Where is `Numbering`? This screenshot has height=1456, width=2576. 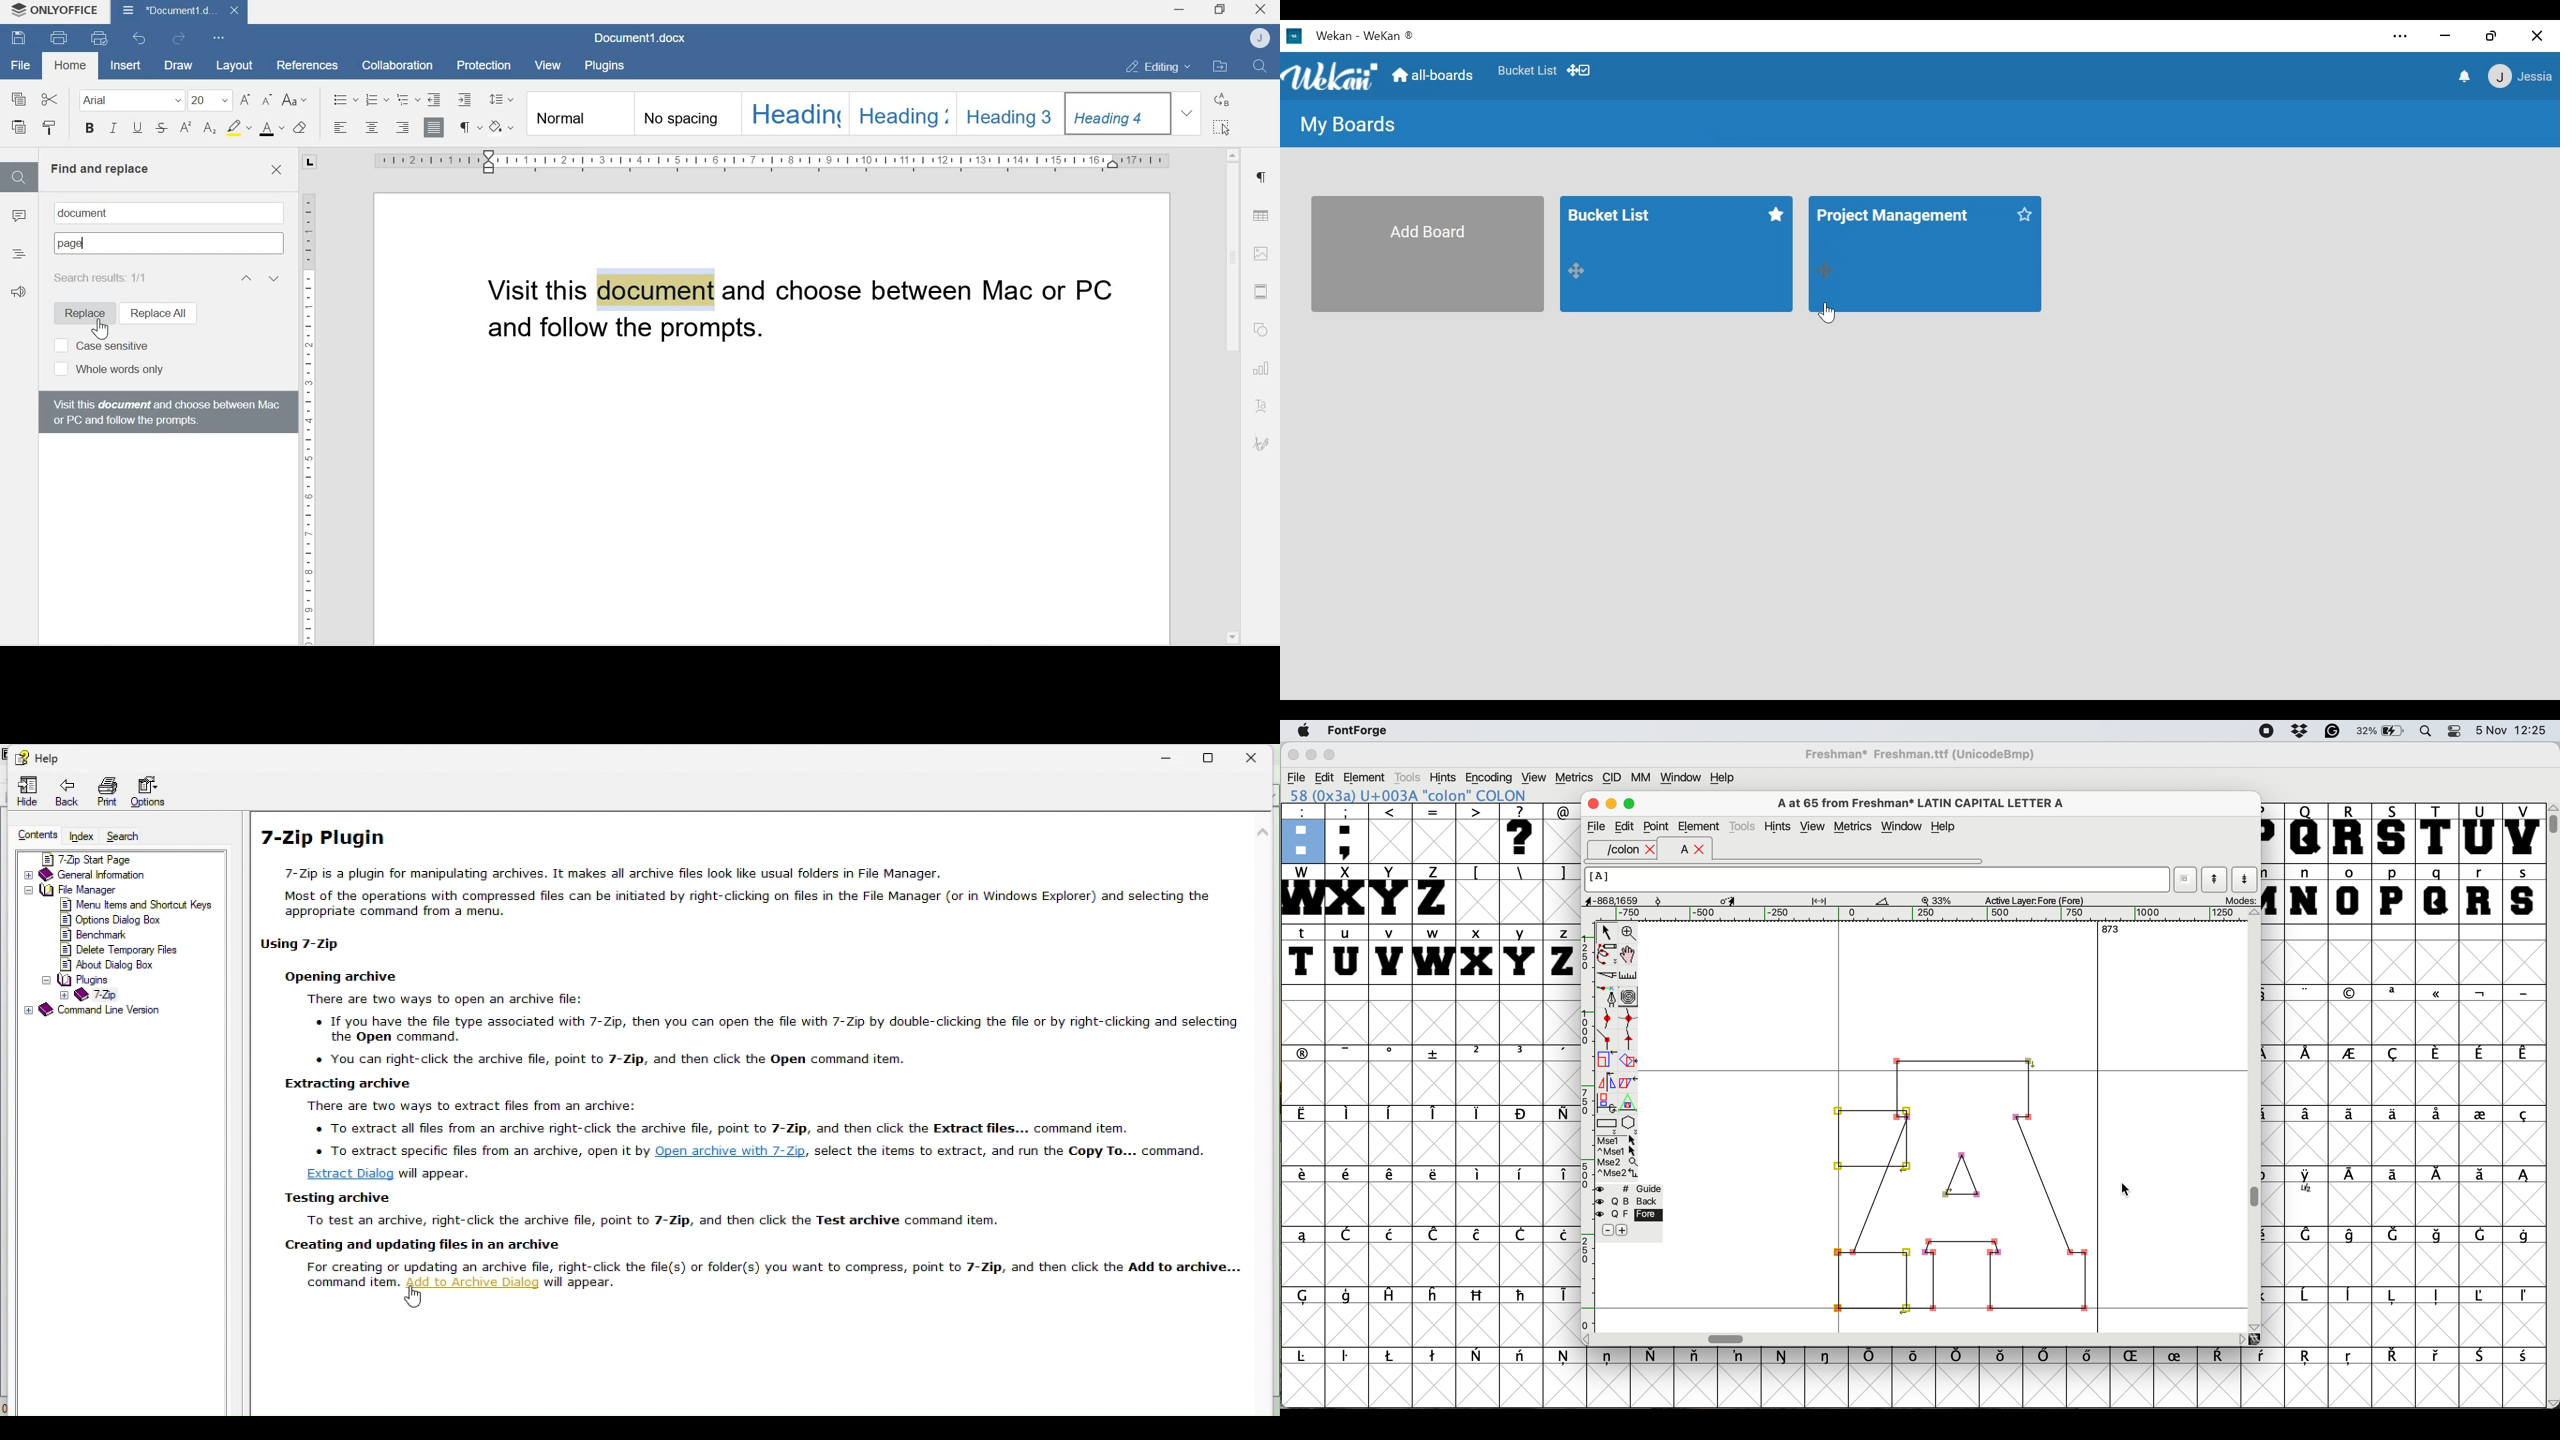 Numbering is located at coordinates (378, 99).